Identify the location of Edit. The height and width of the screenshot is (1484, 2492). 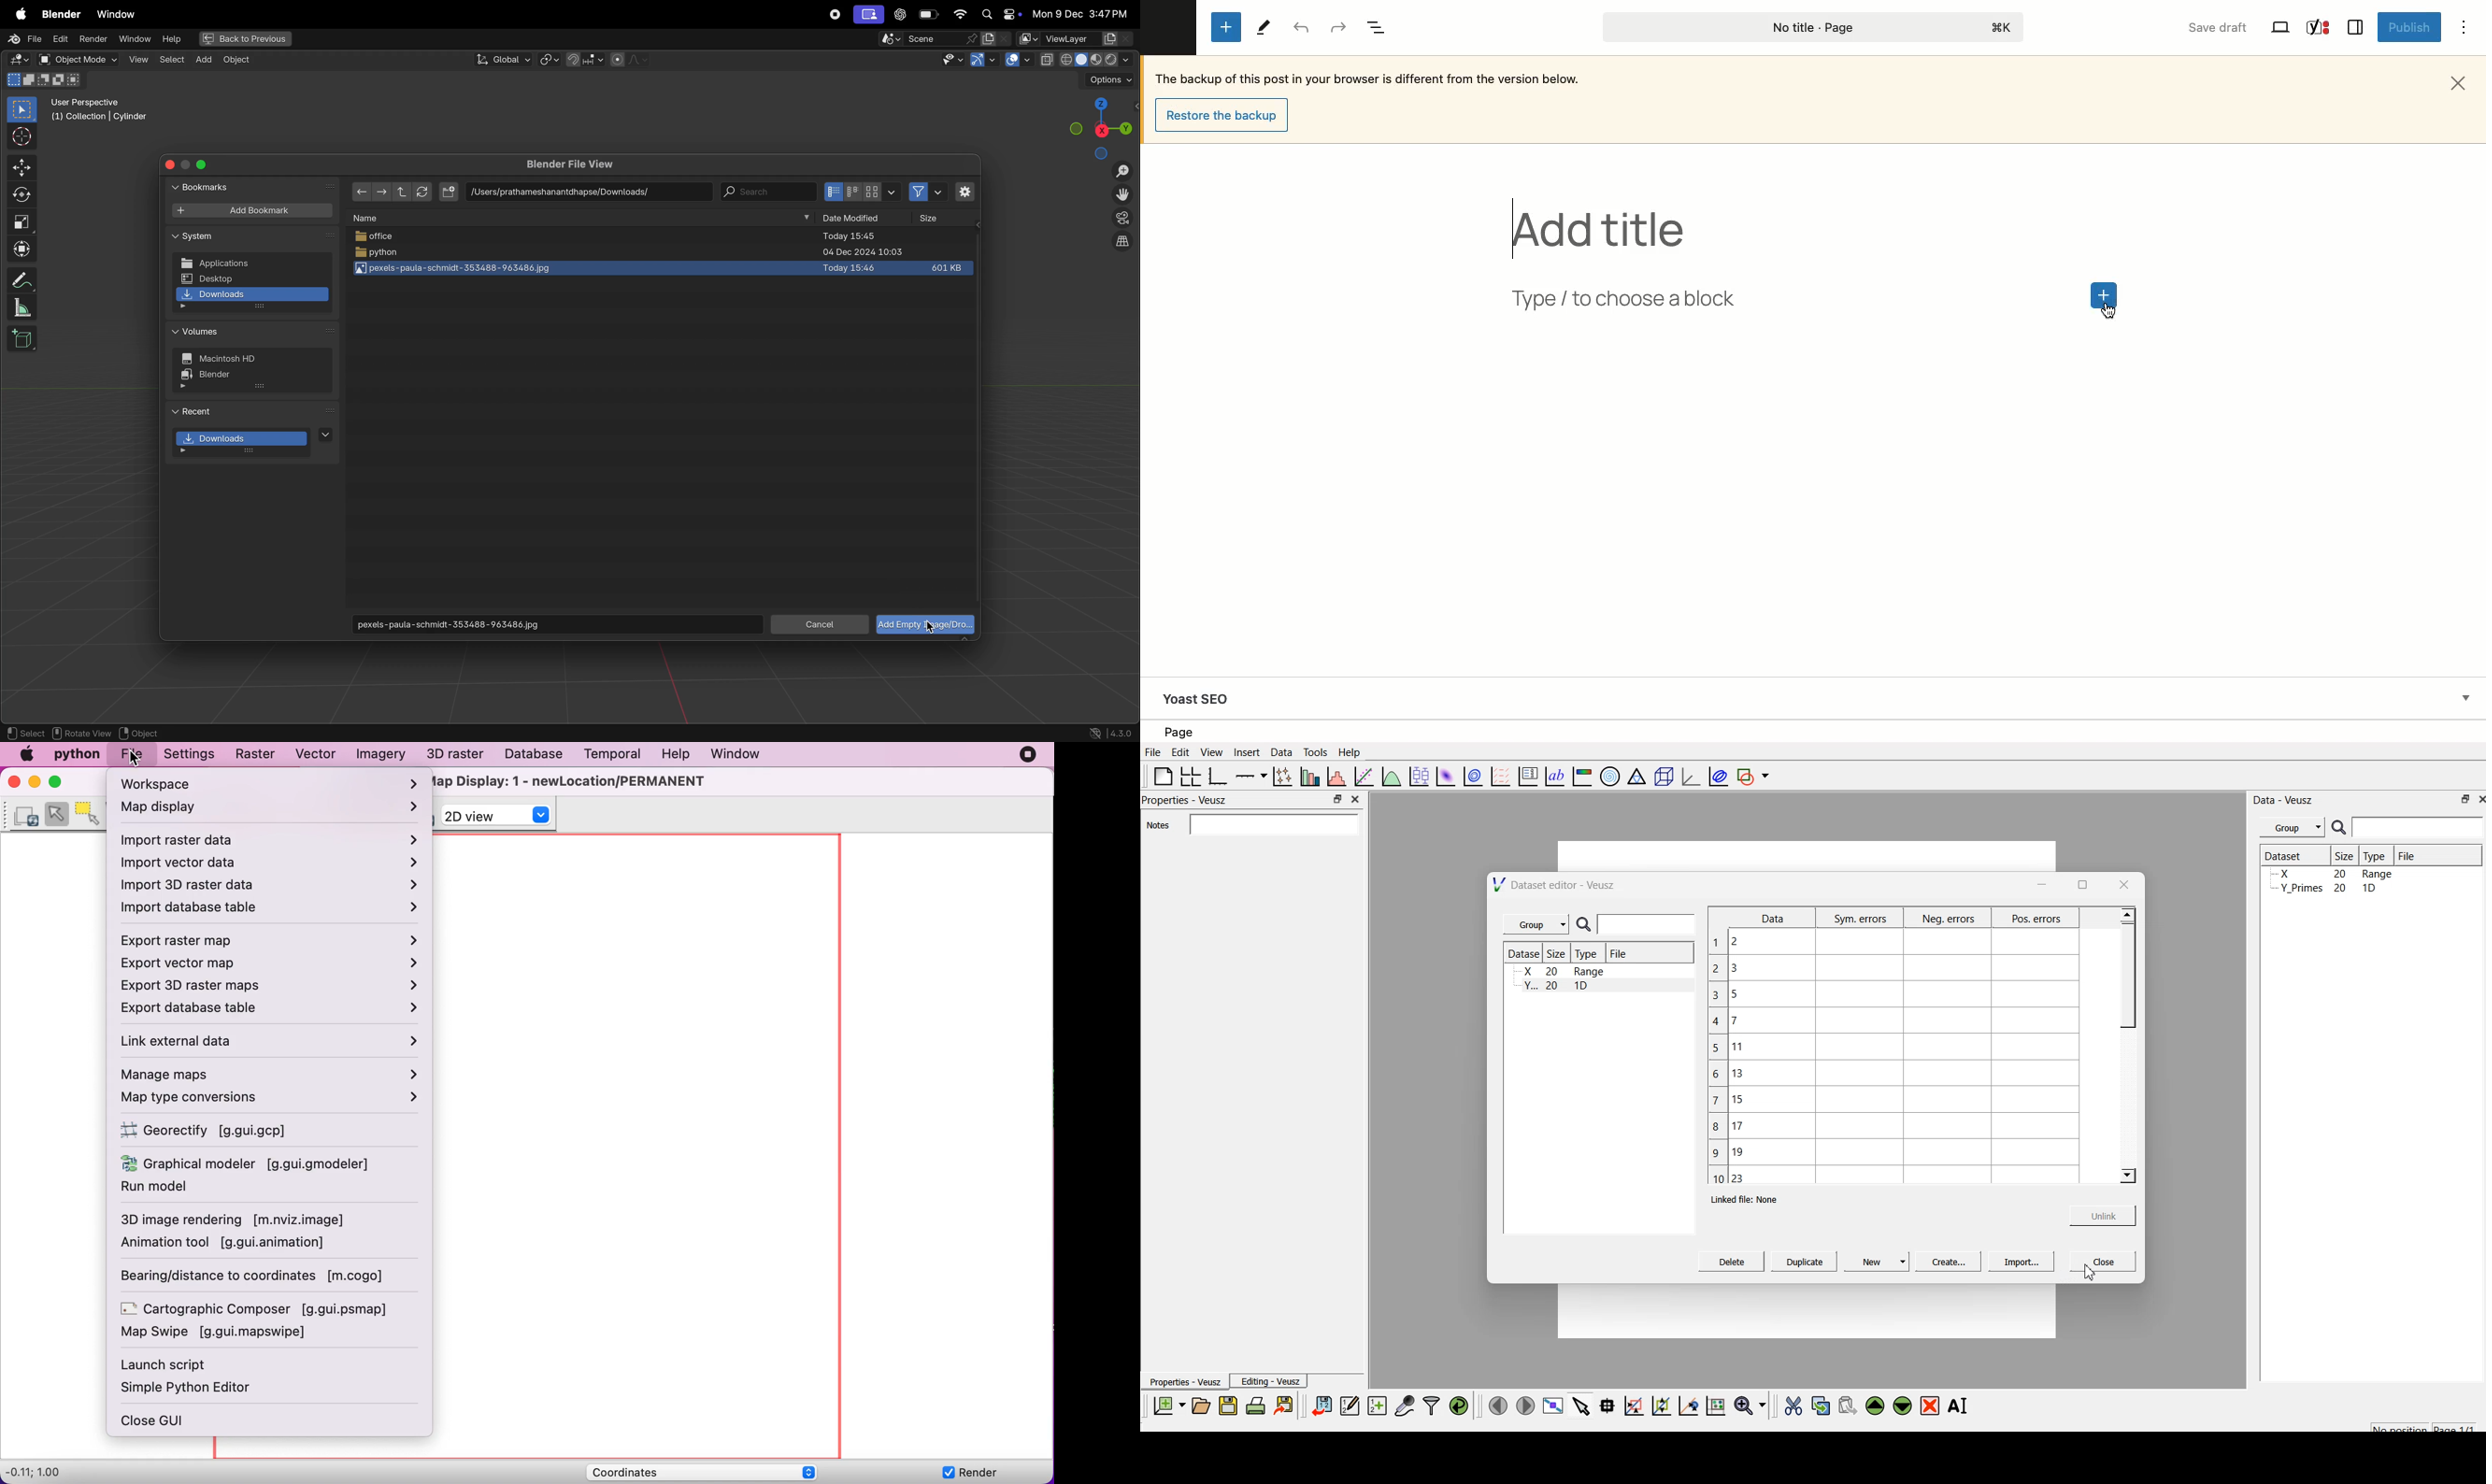
(1178, 751).